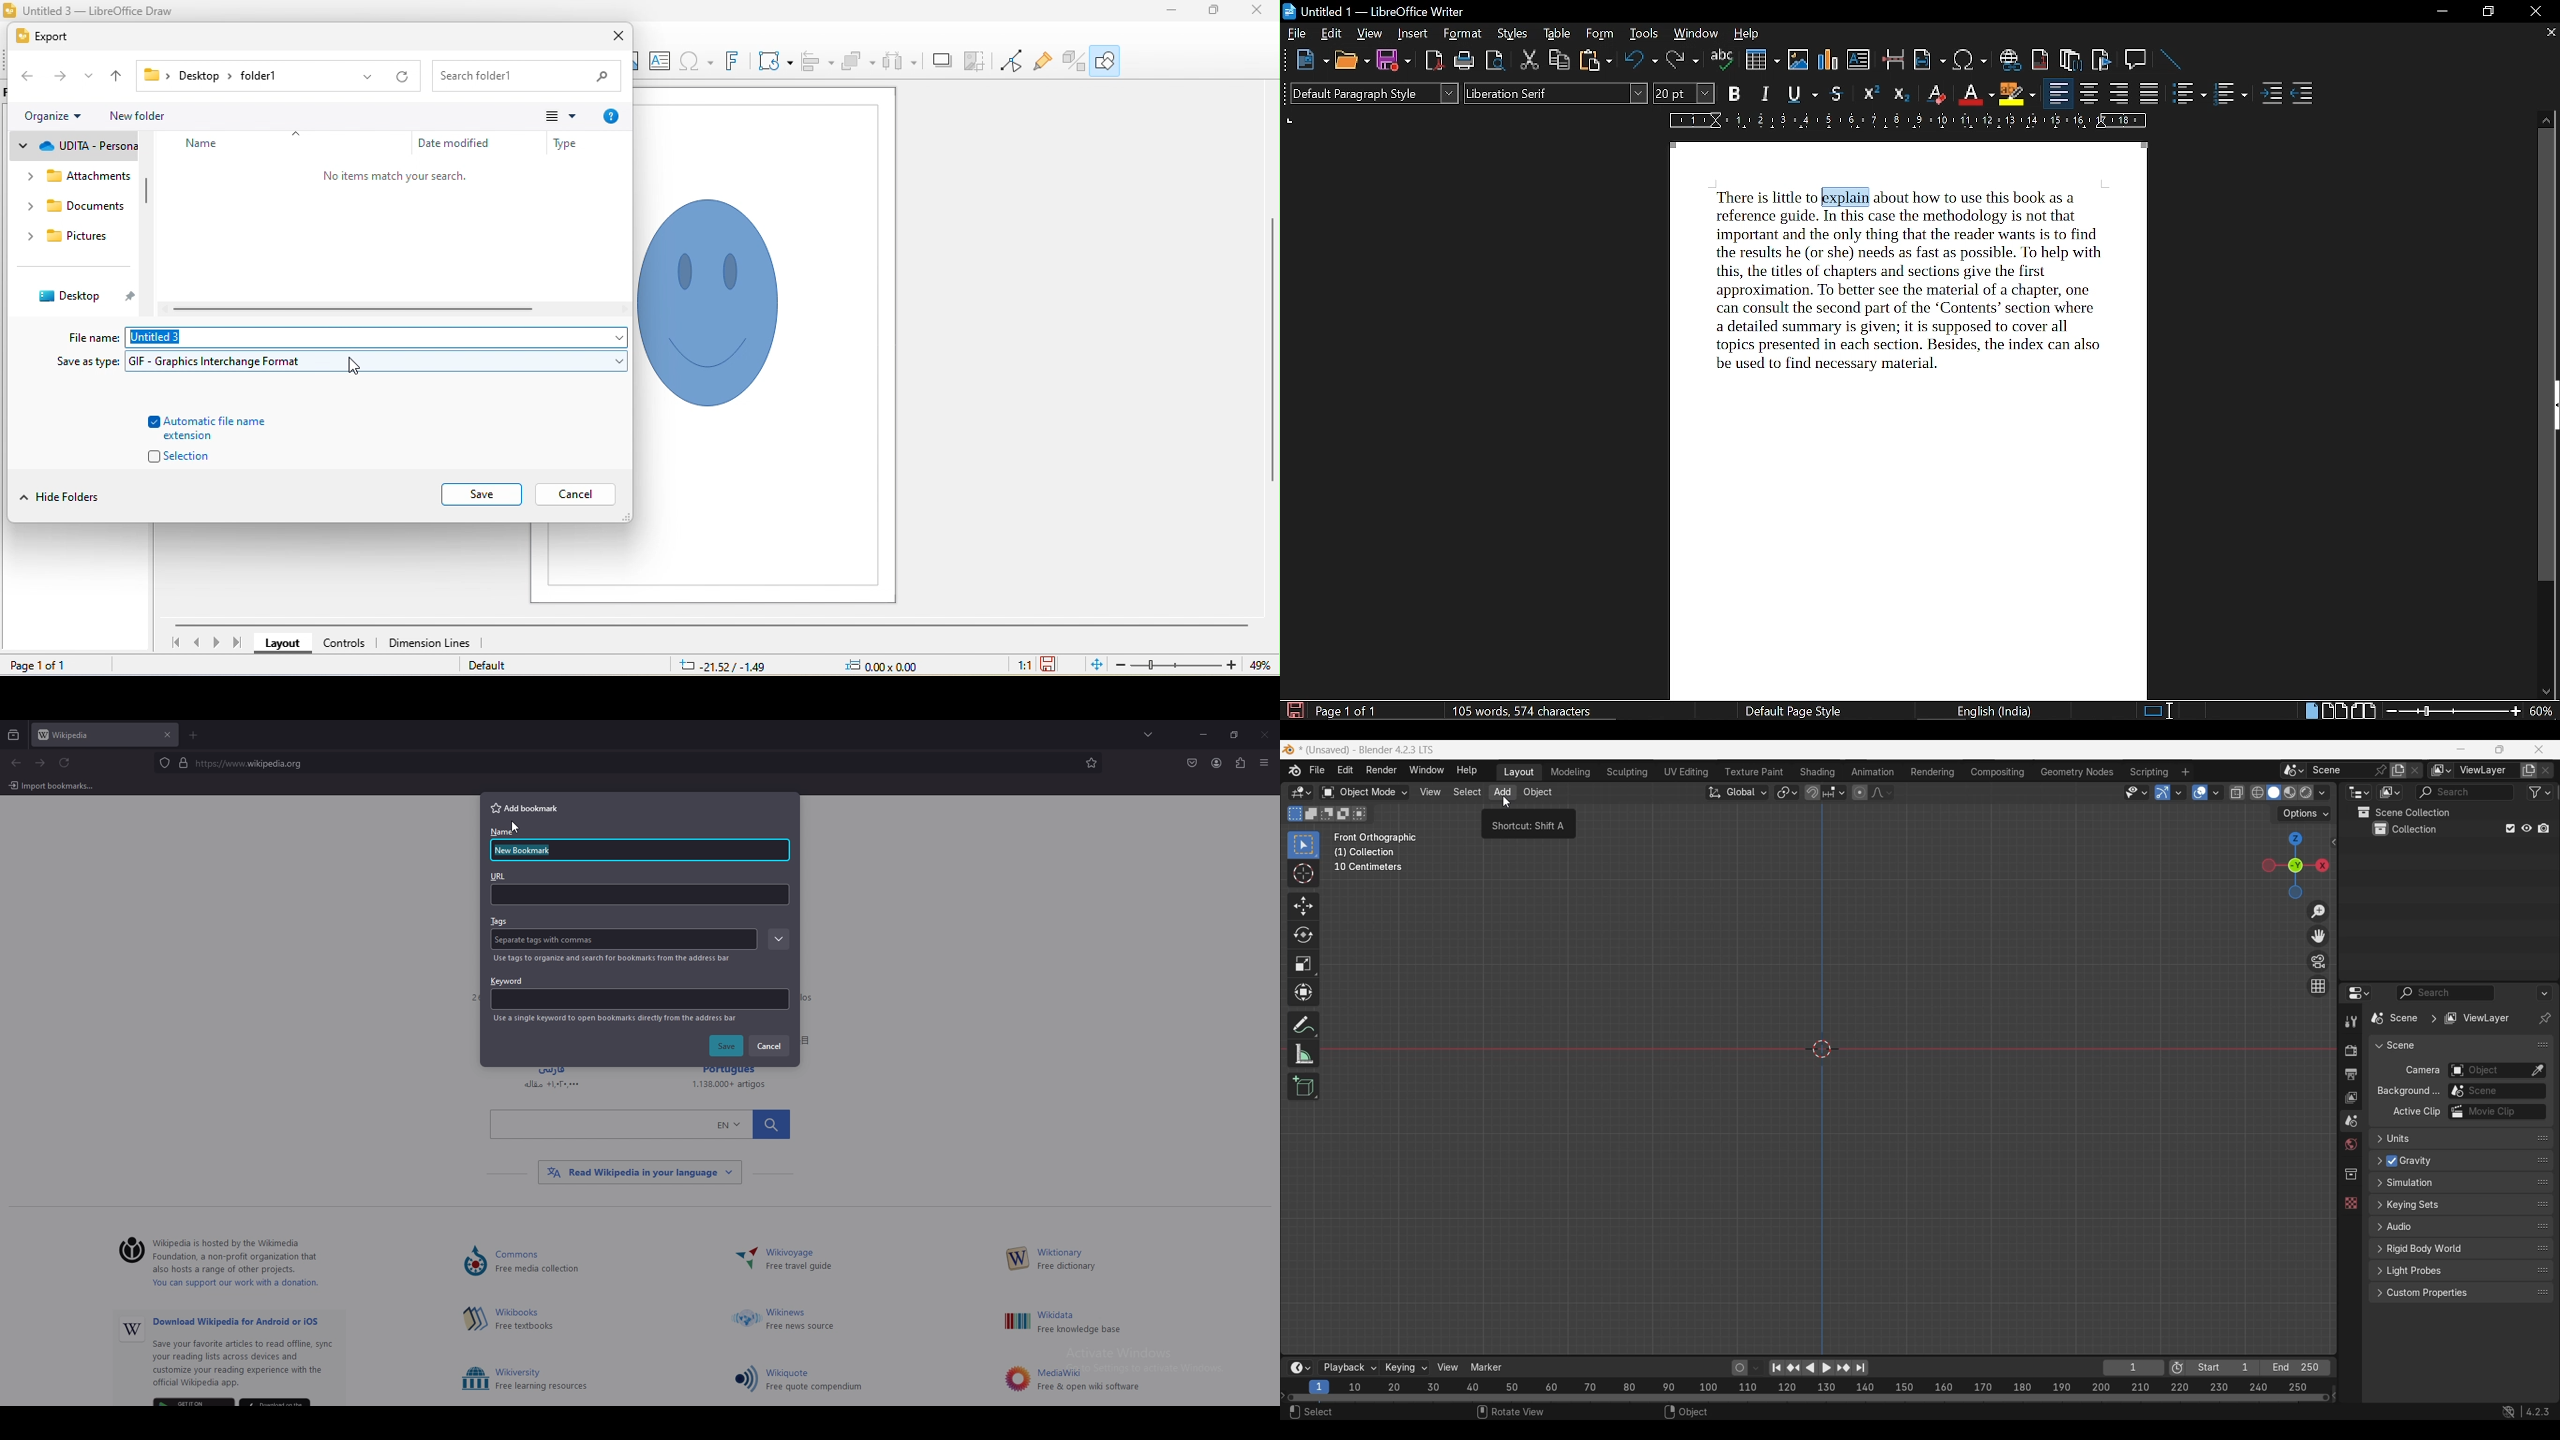 This screenshot has width=2576, height=1456. Describe the element at coordinates (1556, 34) in the screenshot. I see `table` at that location.